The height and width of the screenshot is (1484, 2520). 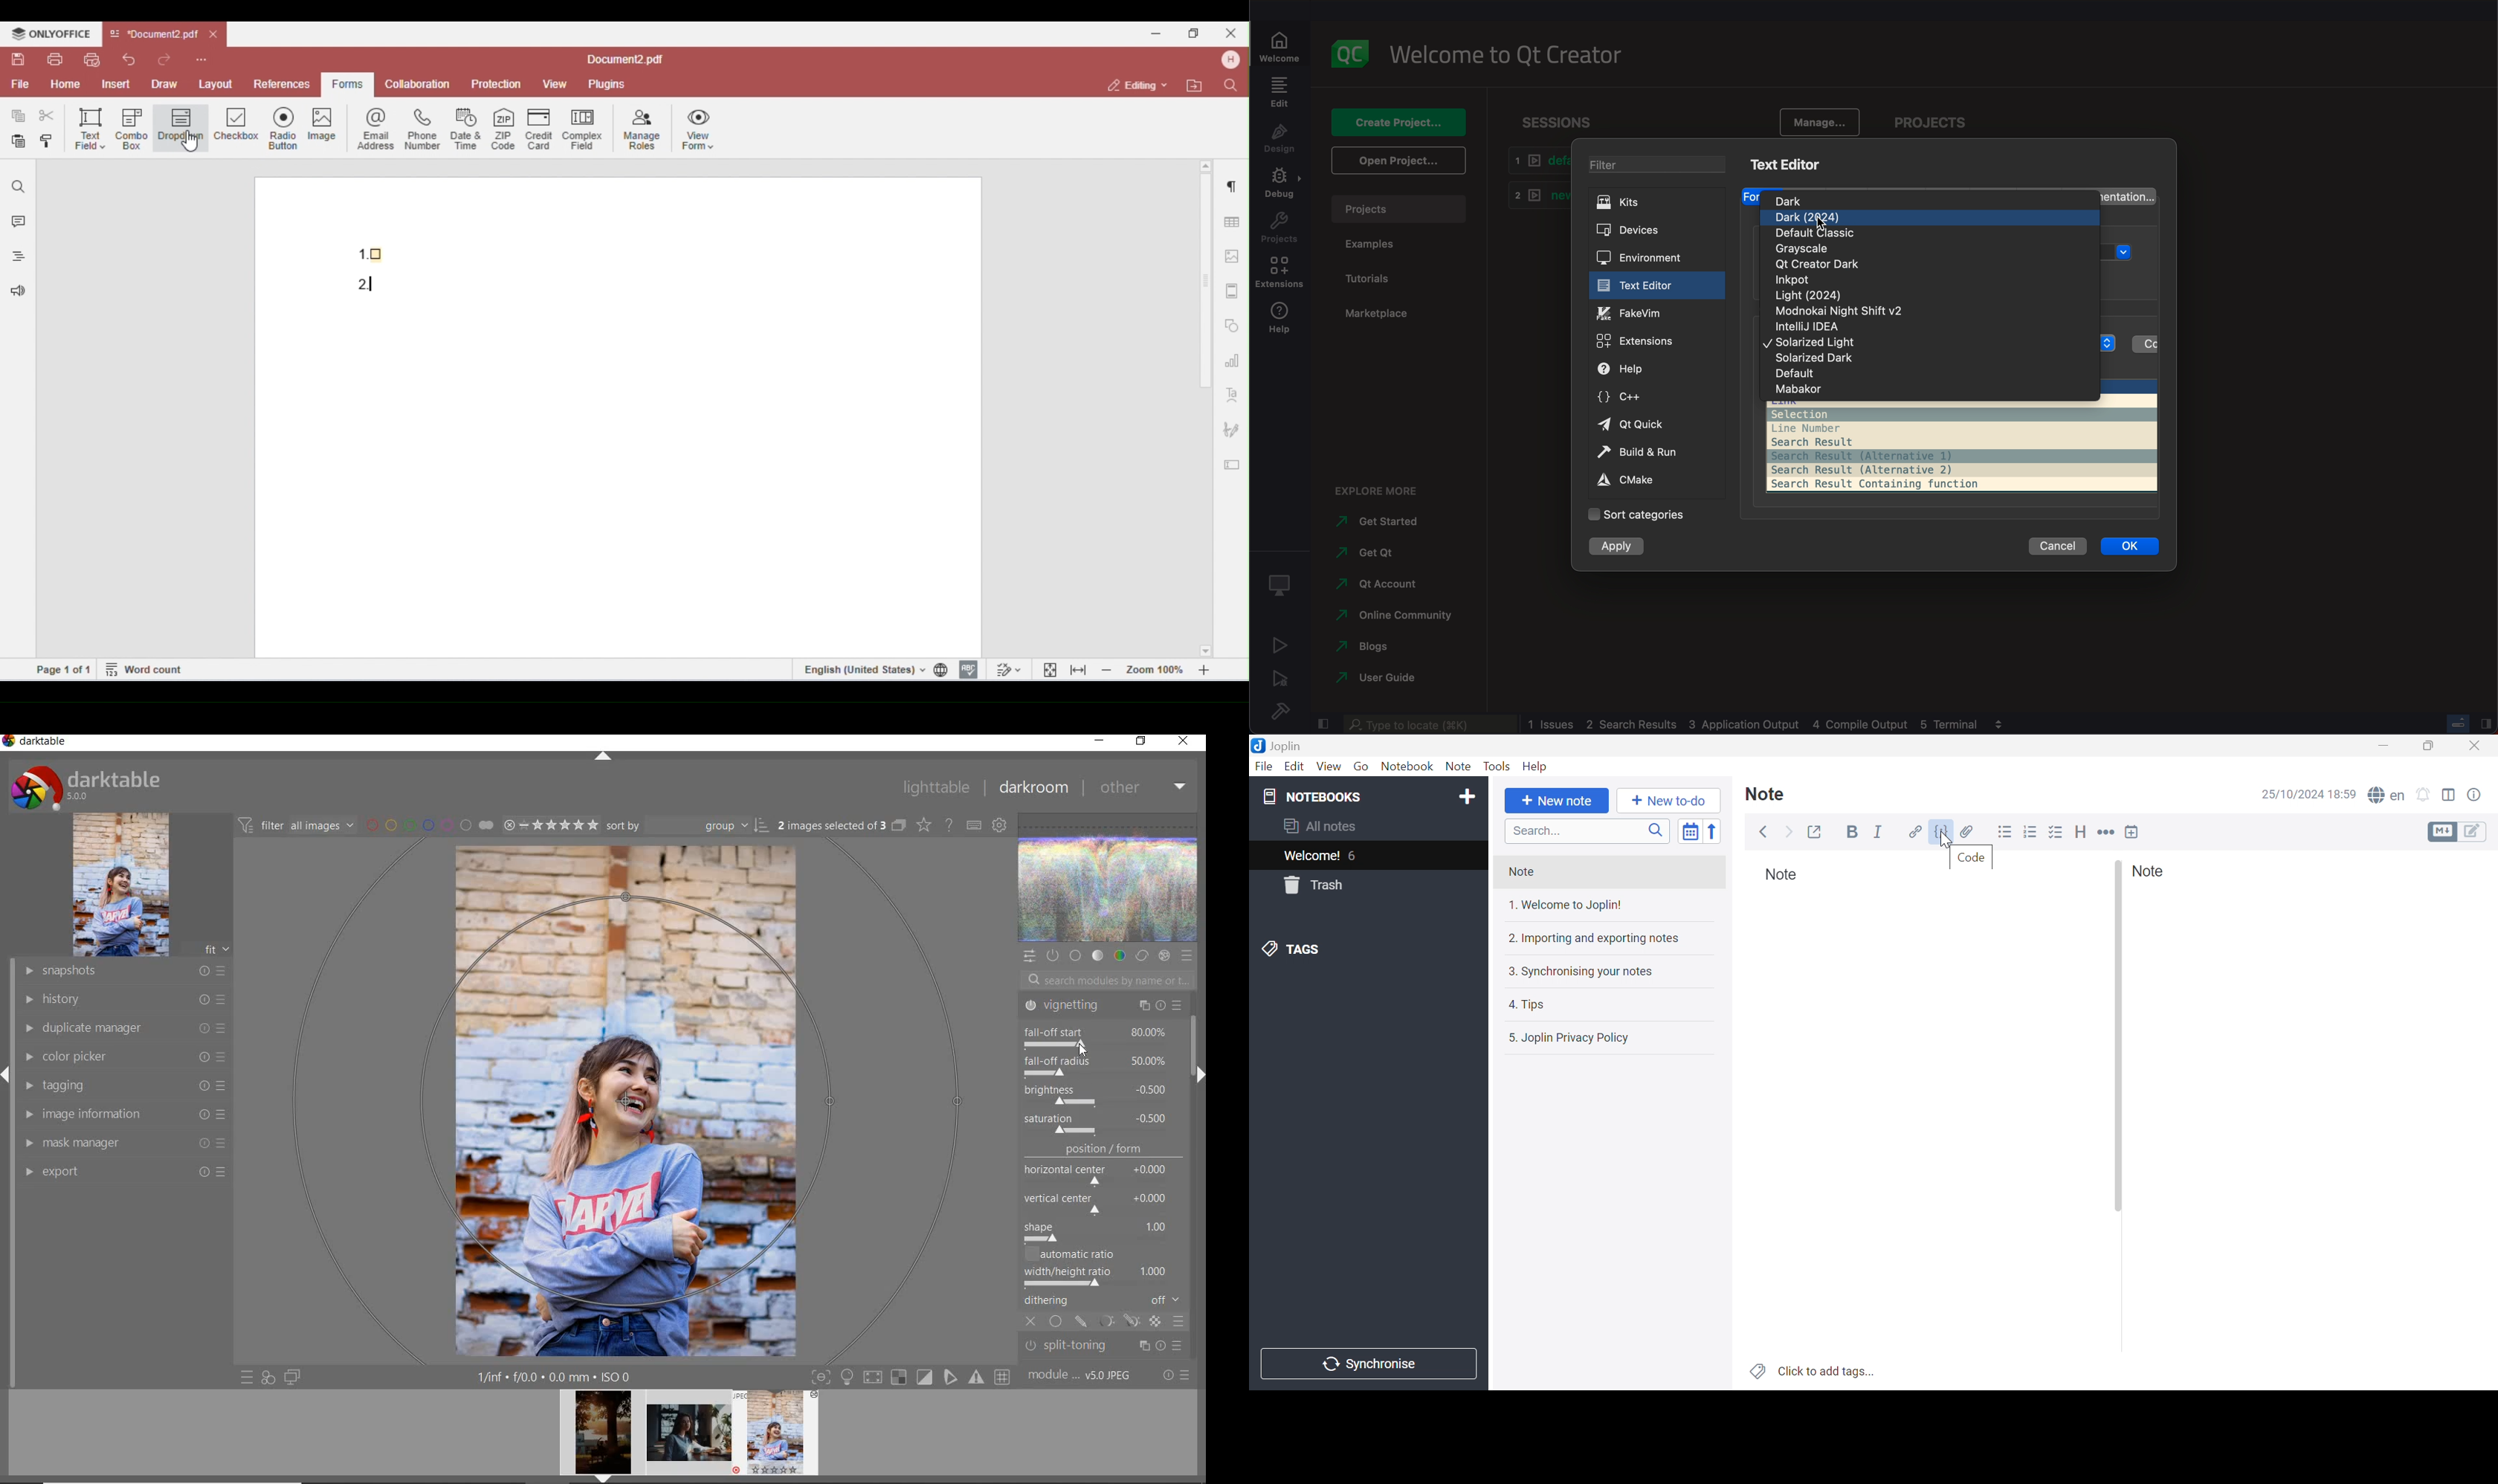 What do you see at coordinates (551, 824) in the screenshot?
I see `SELECTED IMAGE RANGE RATING` at bounding box center [551, 824].